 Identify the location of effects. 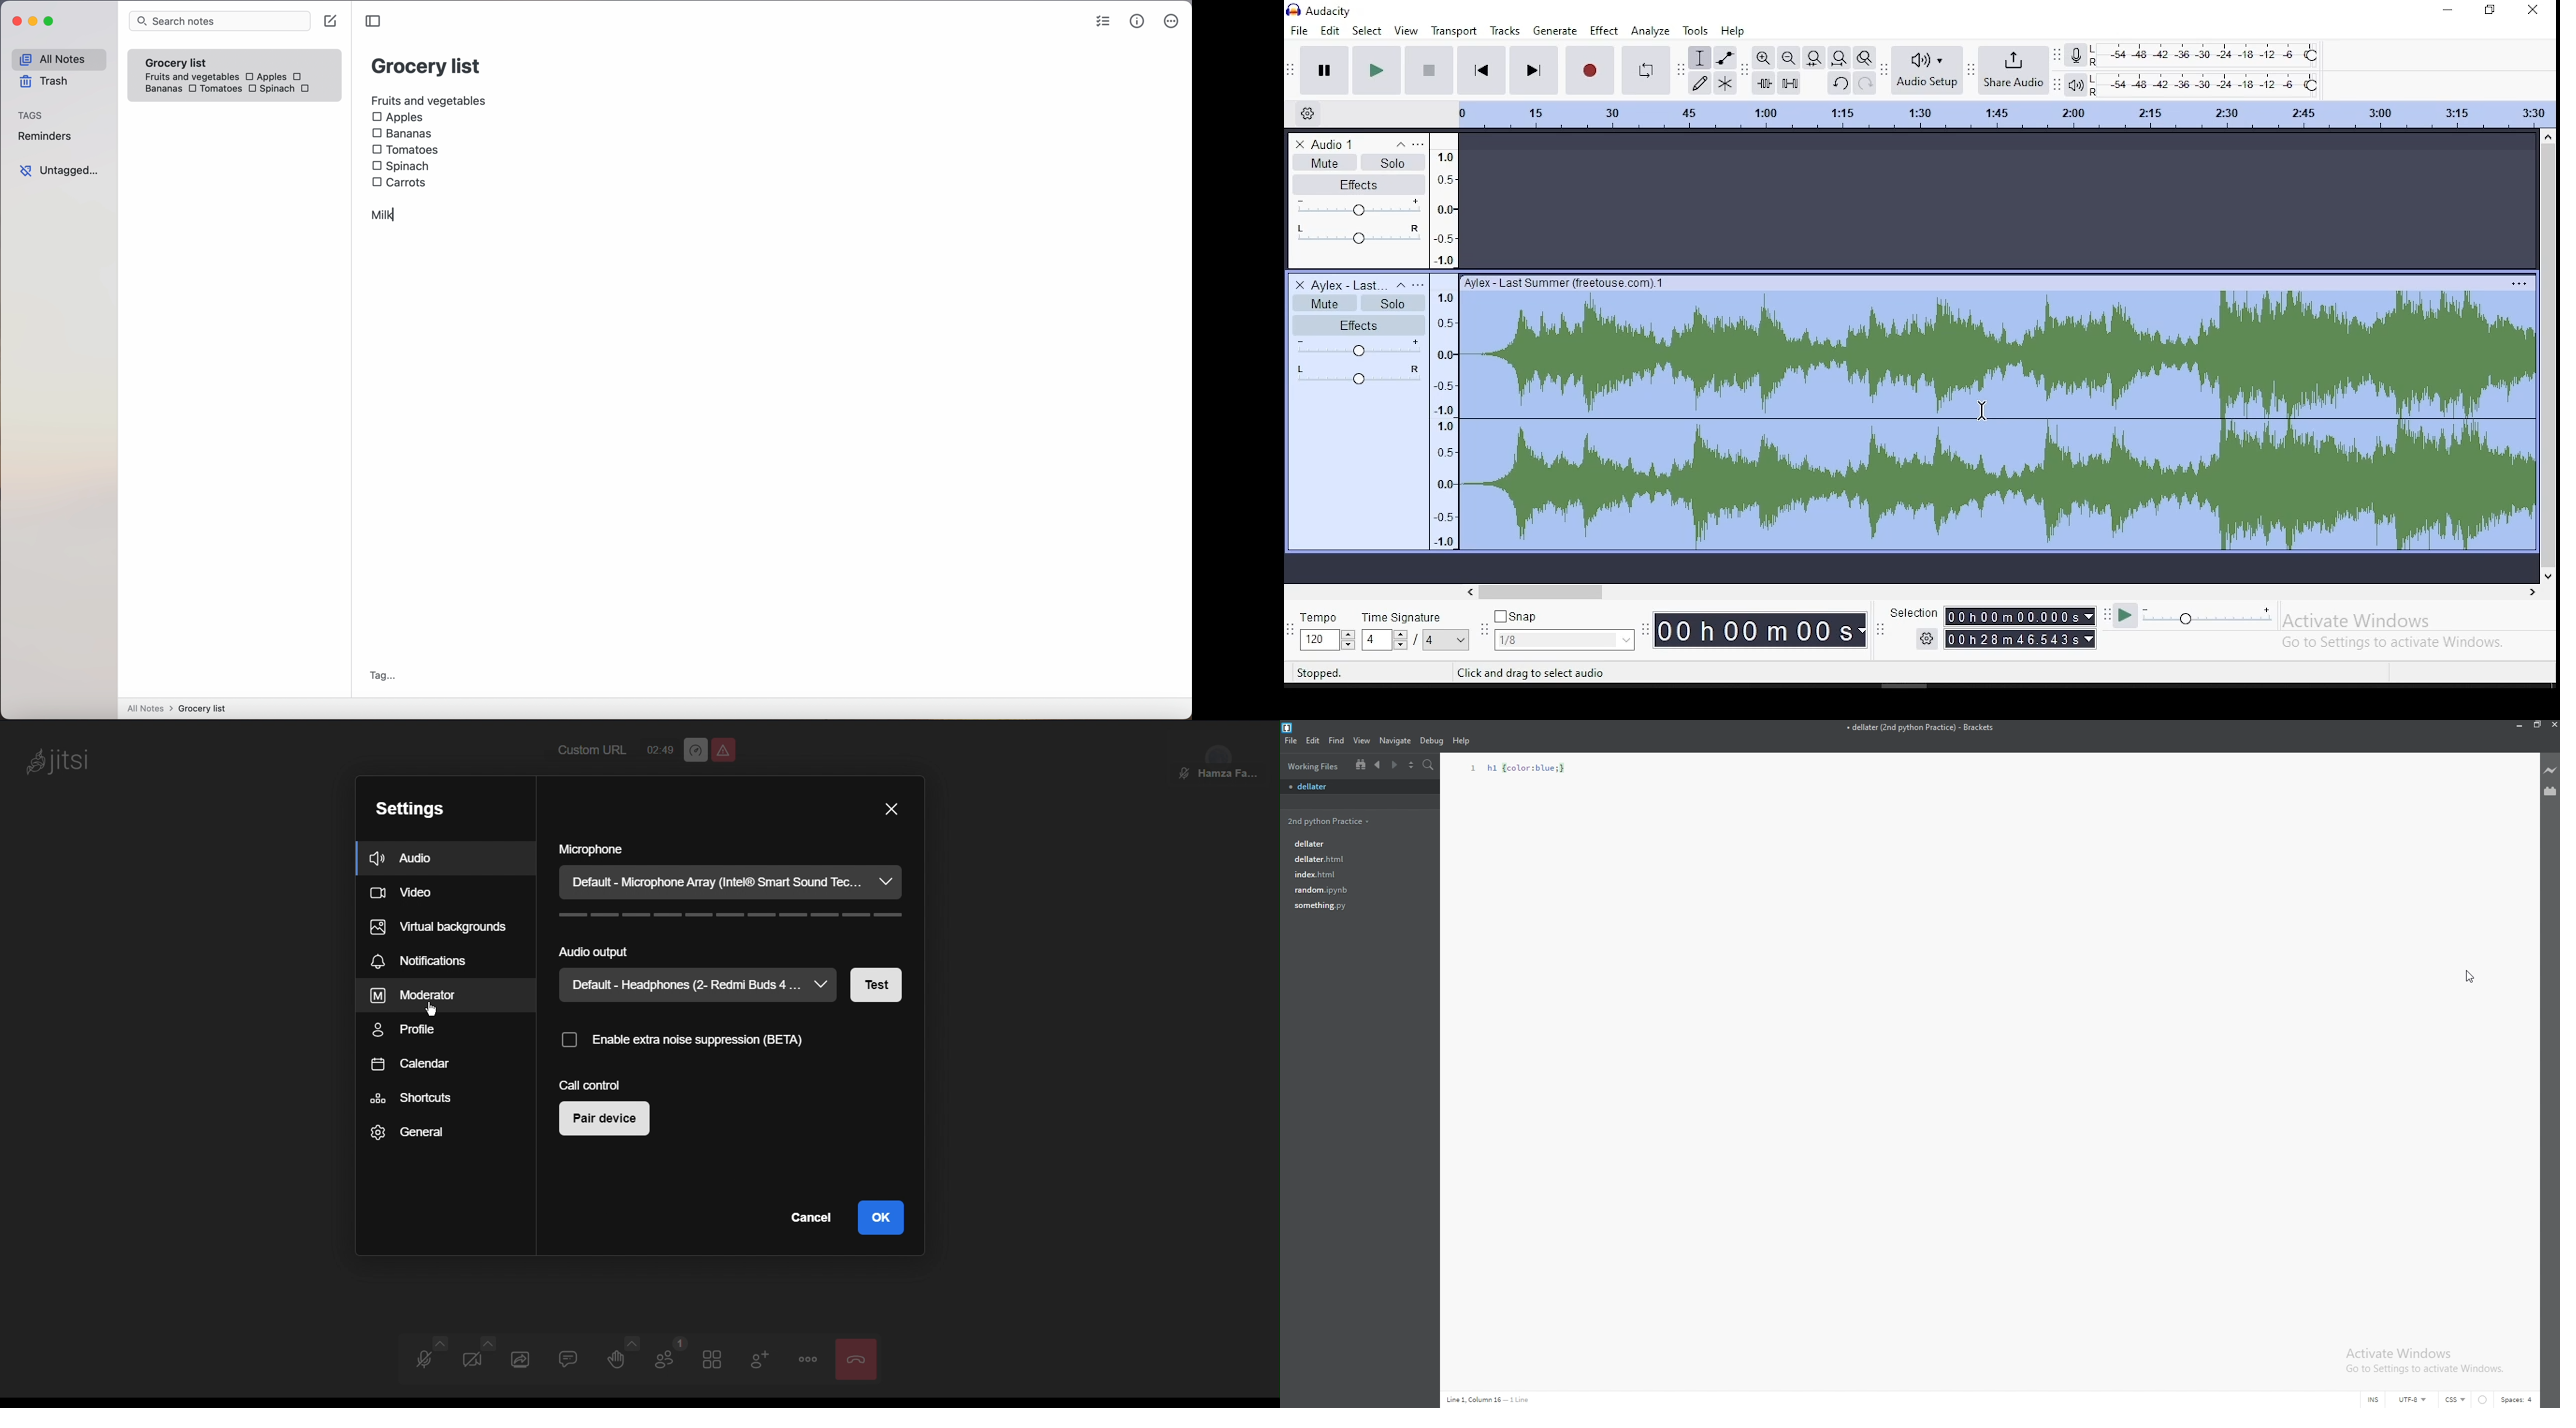
(1363, 185).